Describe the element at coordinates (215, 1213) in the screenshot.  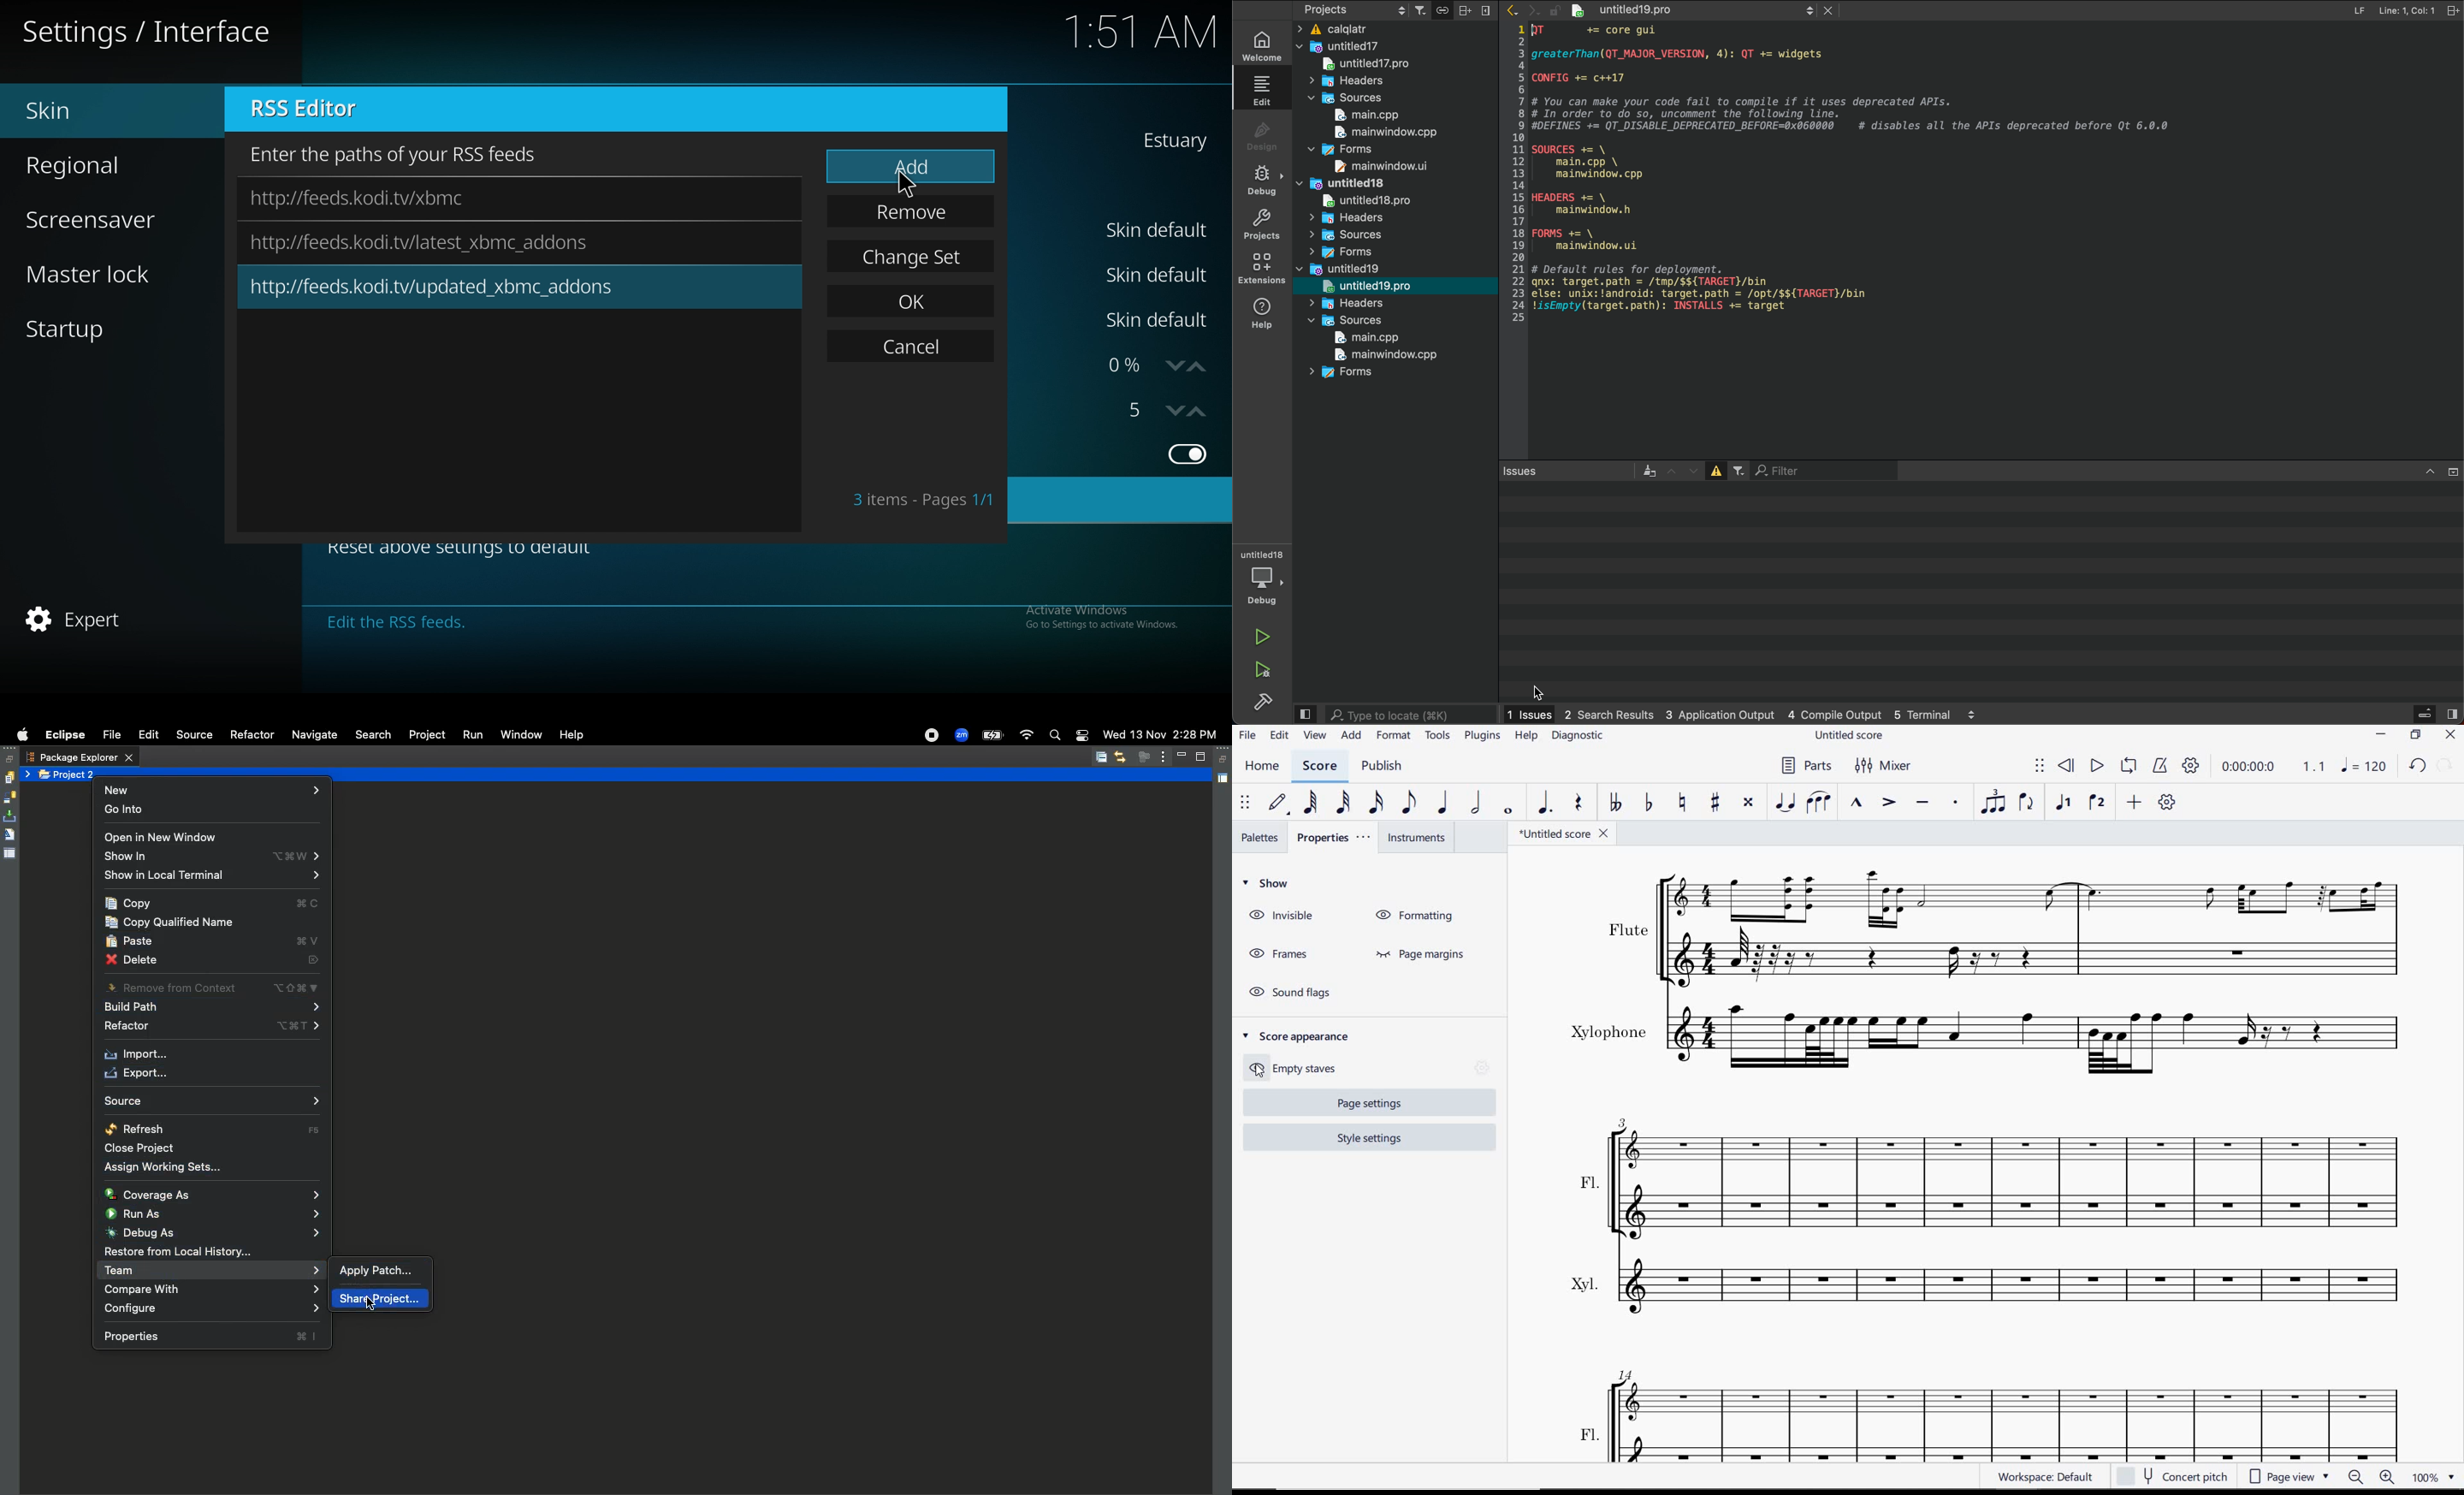
I see `Run as` at that location.